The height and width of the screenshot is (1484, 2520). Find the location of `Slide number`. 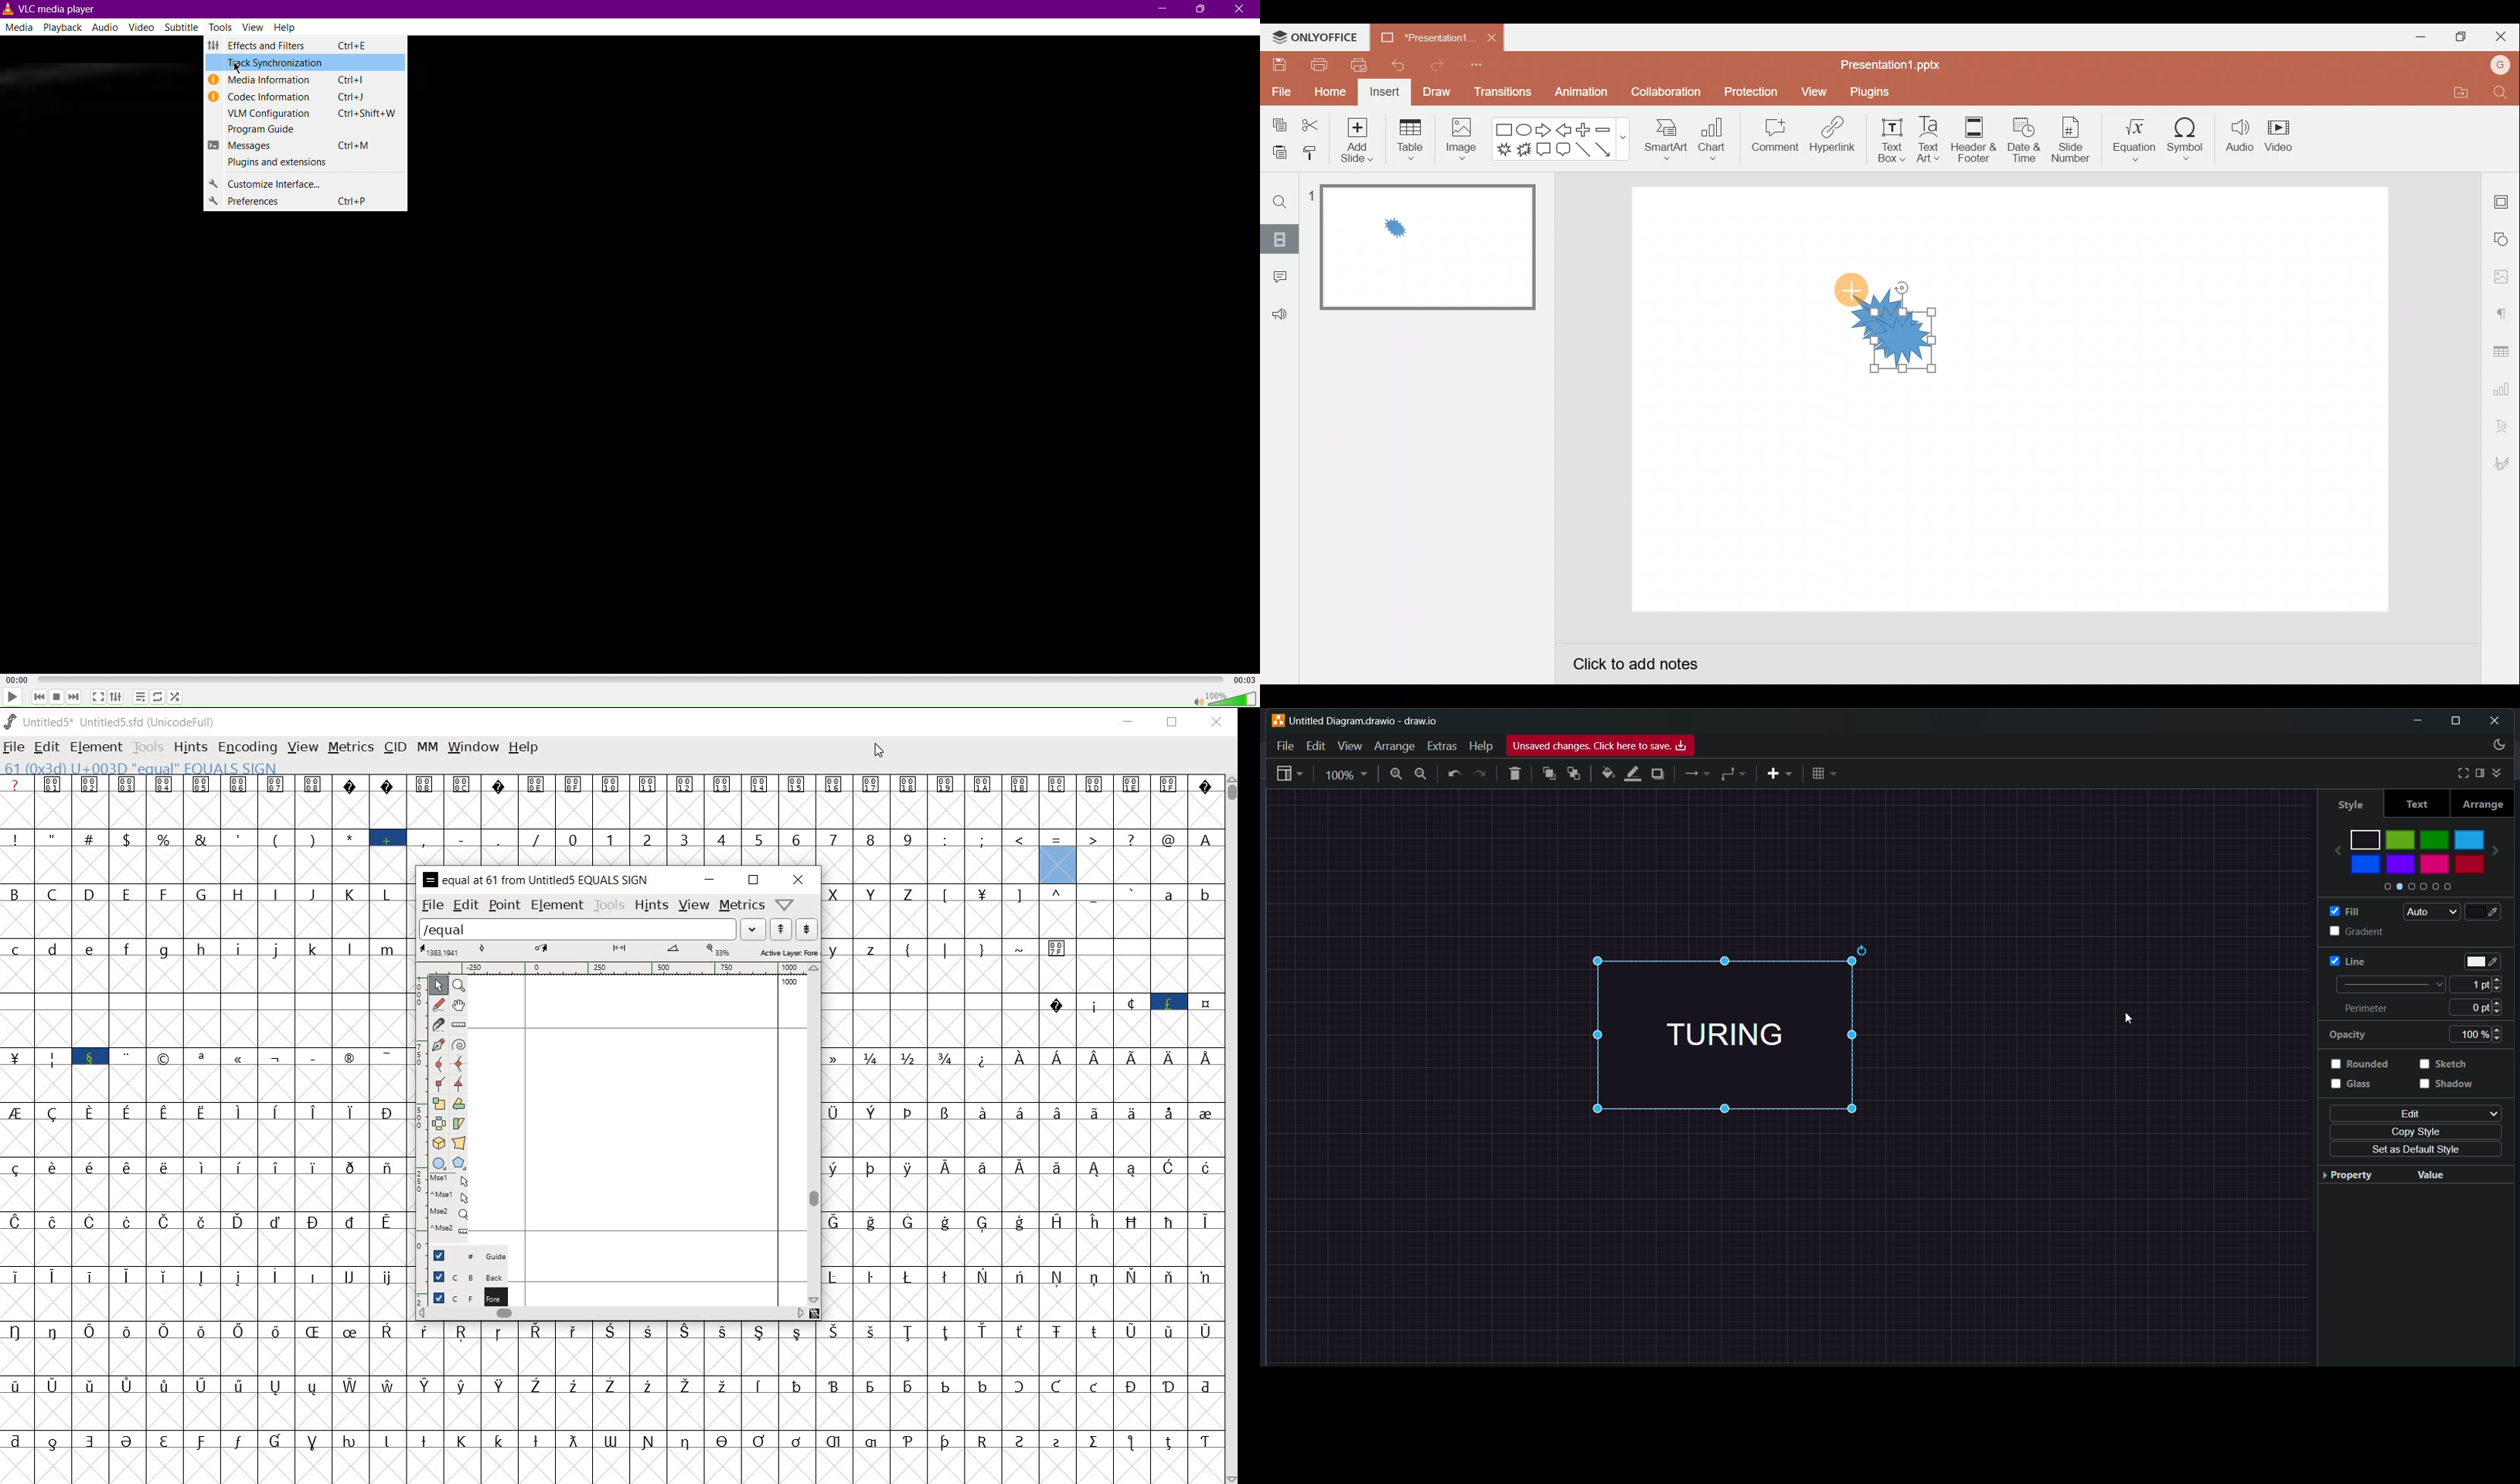

Slide number is located at coordinates (2070, 141).